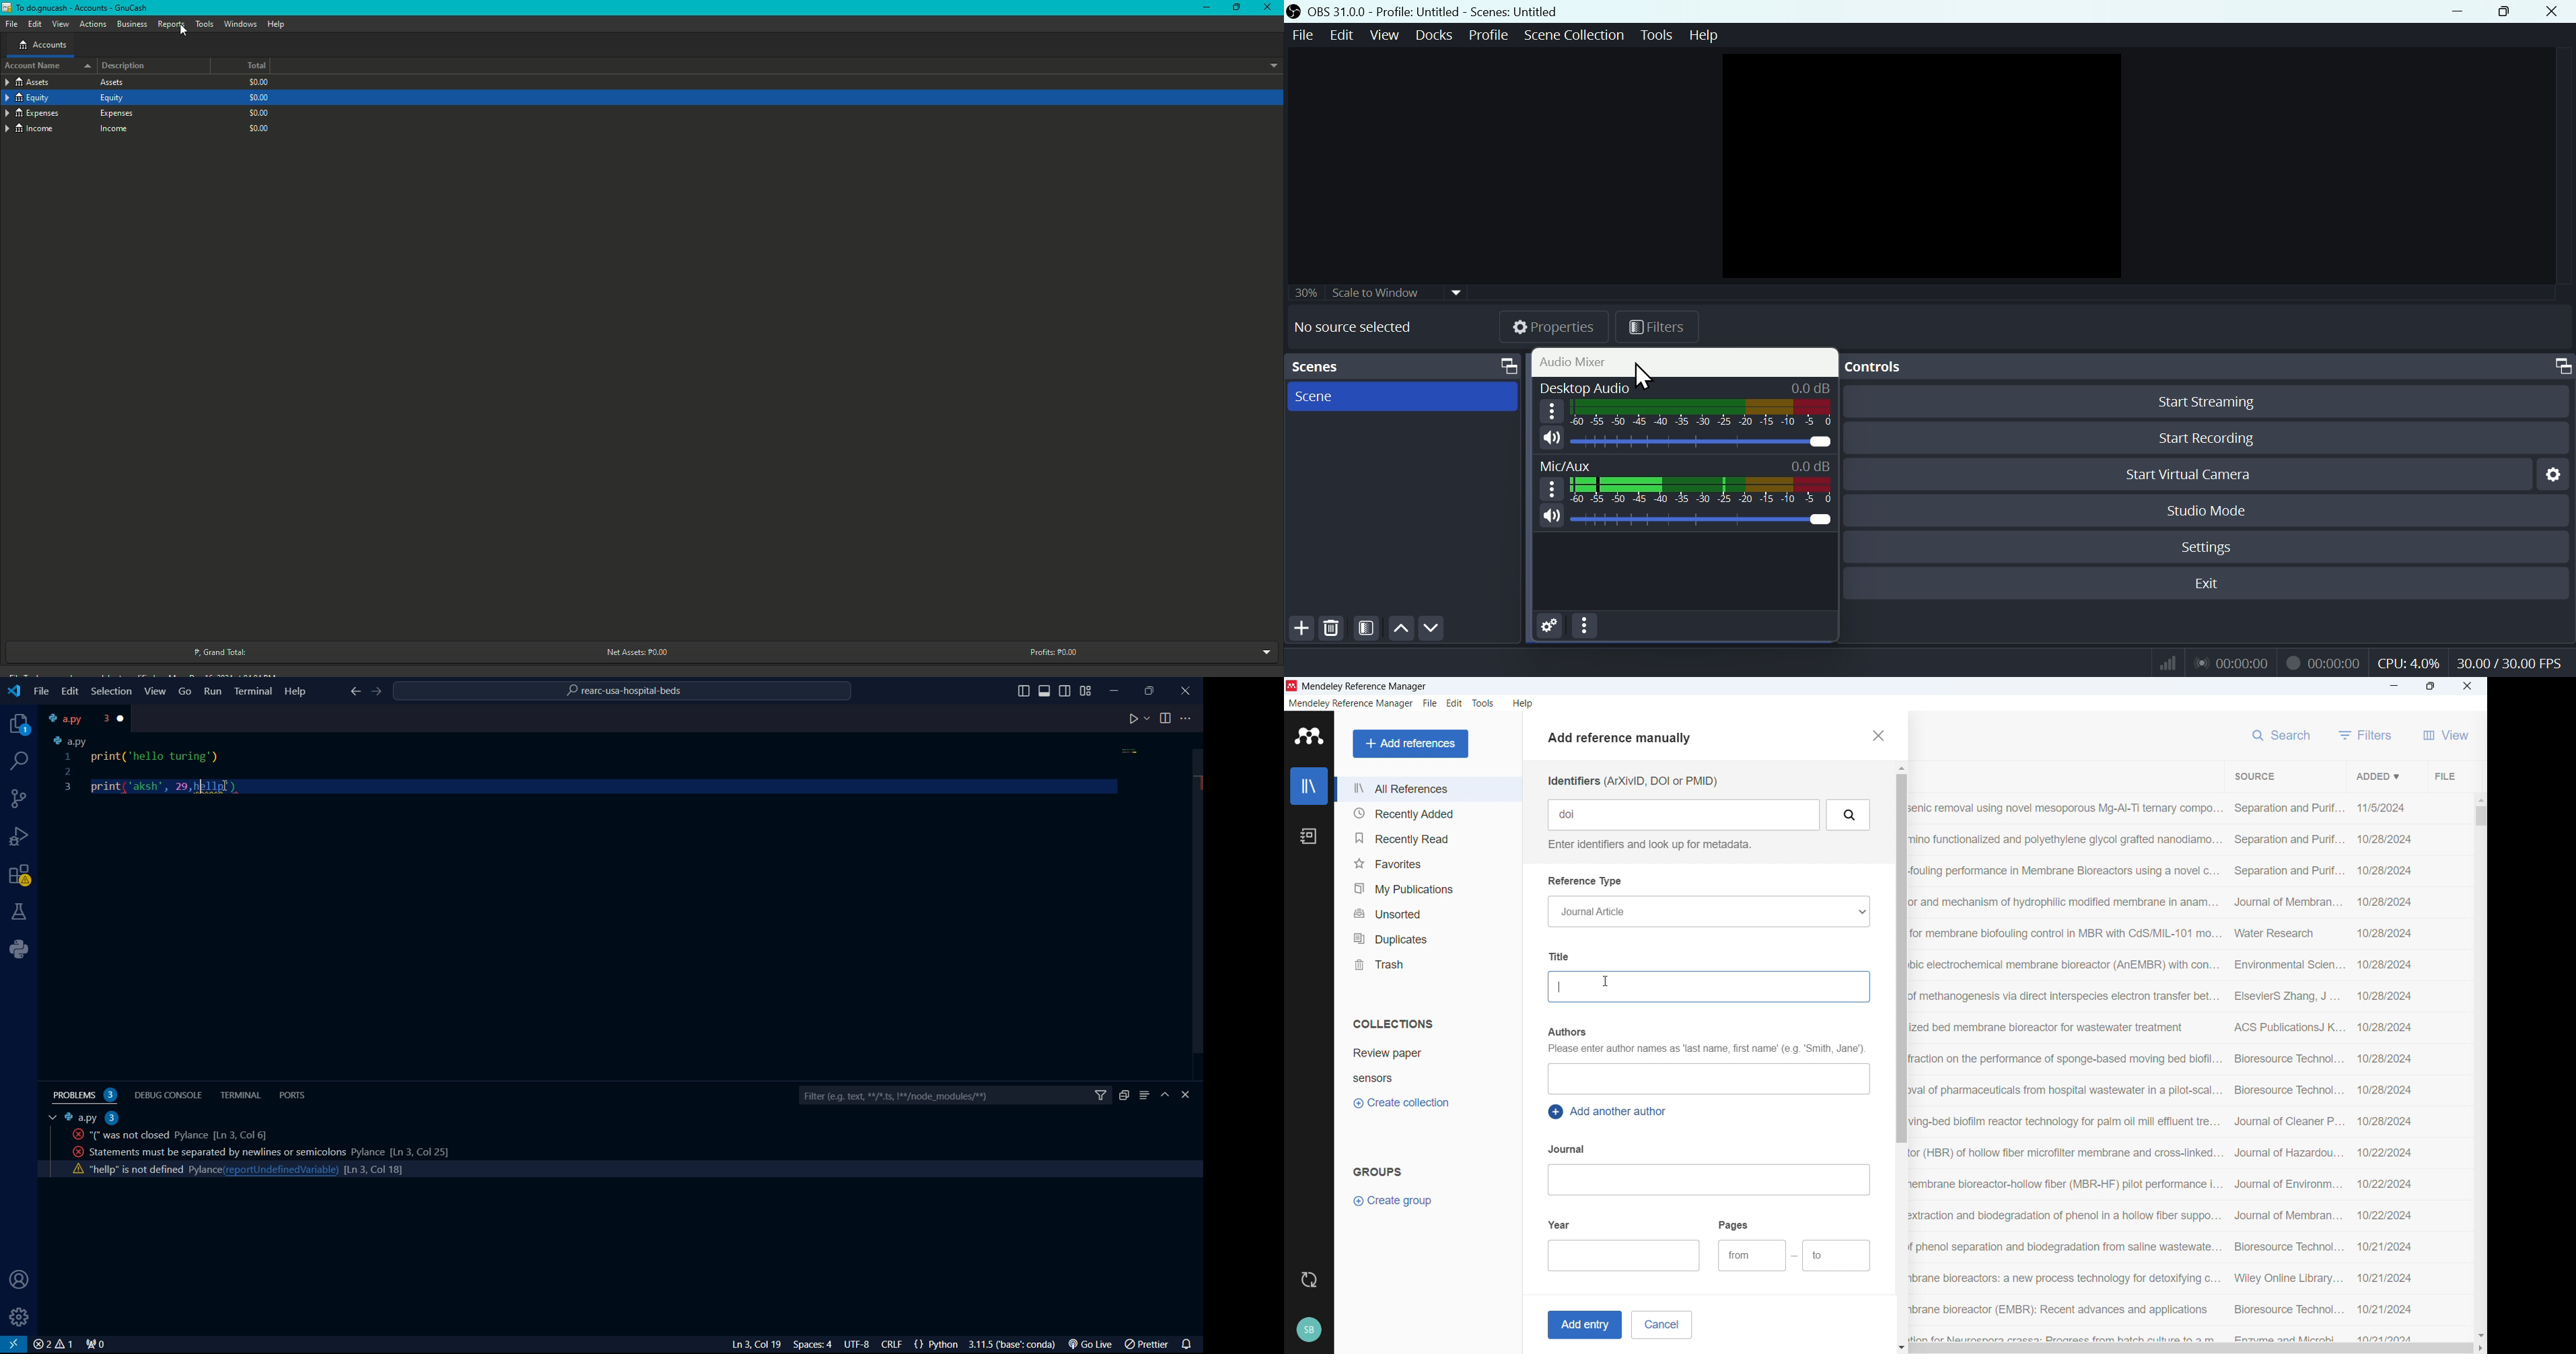 Image resolution: width=2576 pixels, height=1372 pixels. I want to click on Windows, so click(243, 23).